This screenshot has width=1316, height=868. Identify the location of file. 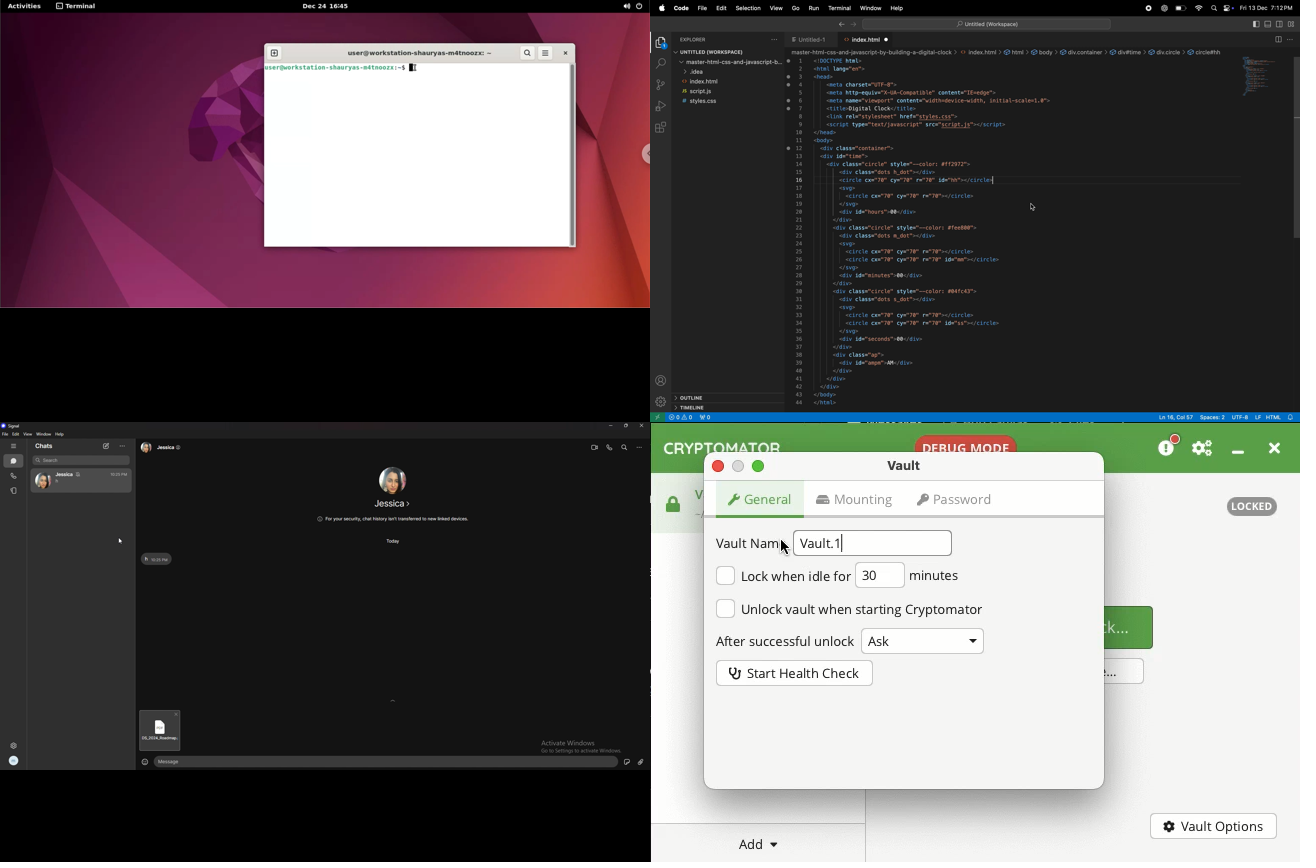
(702, 9).